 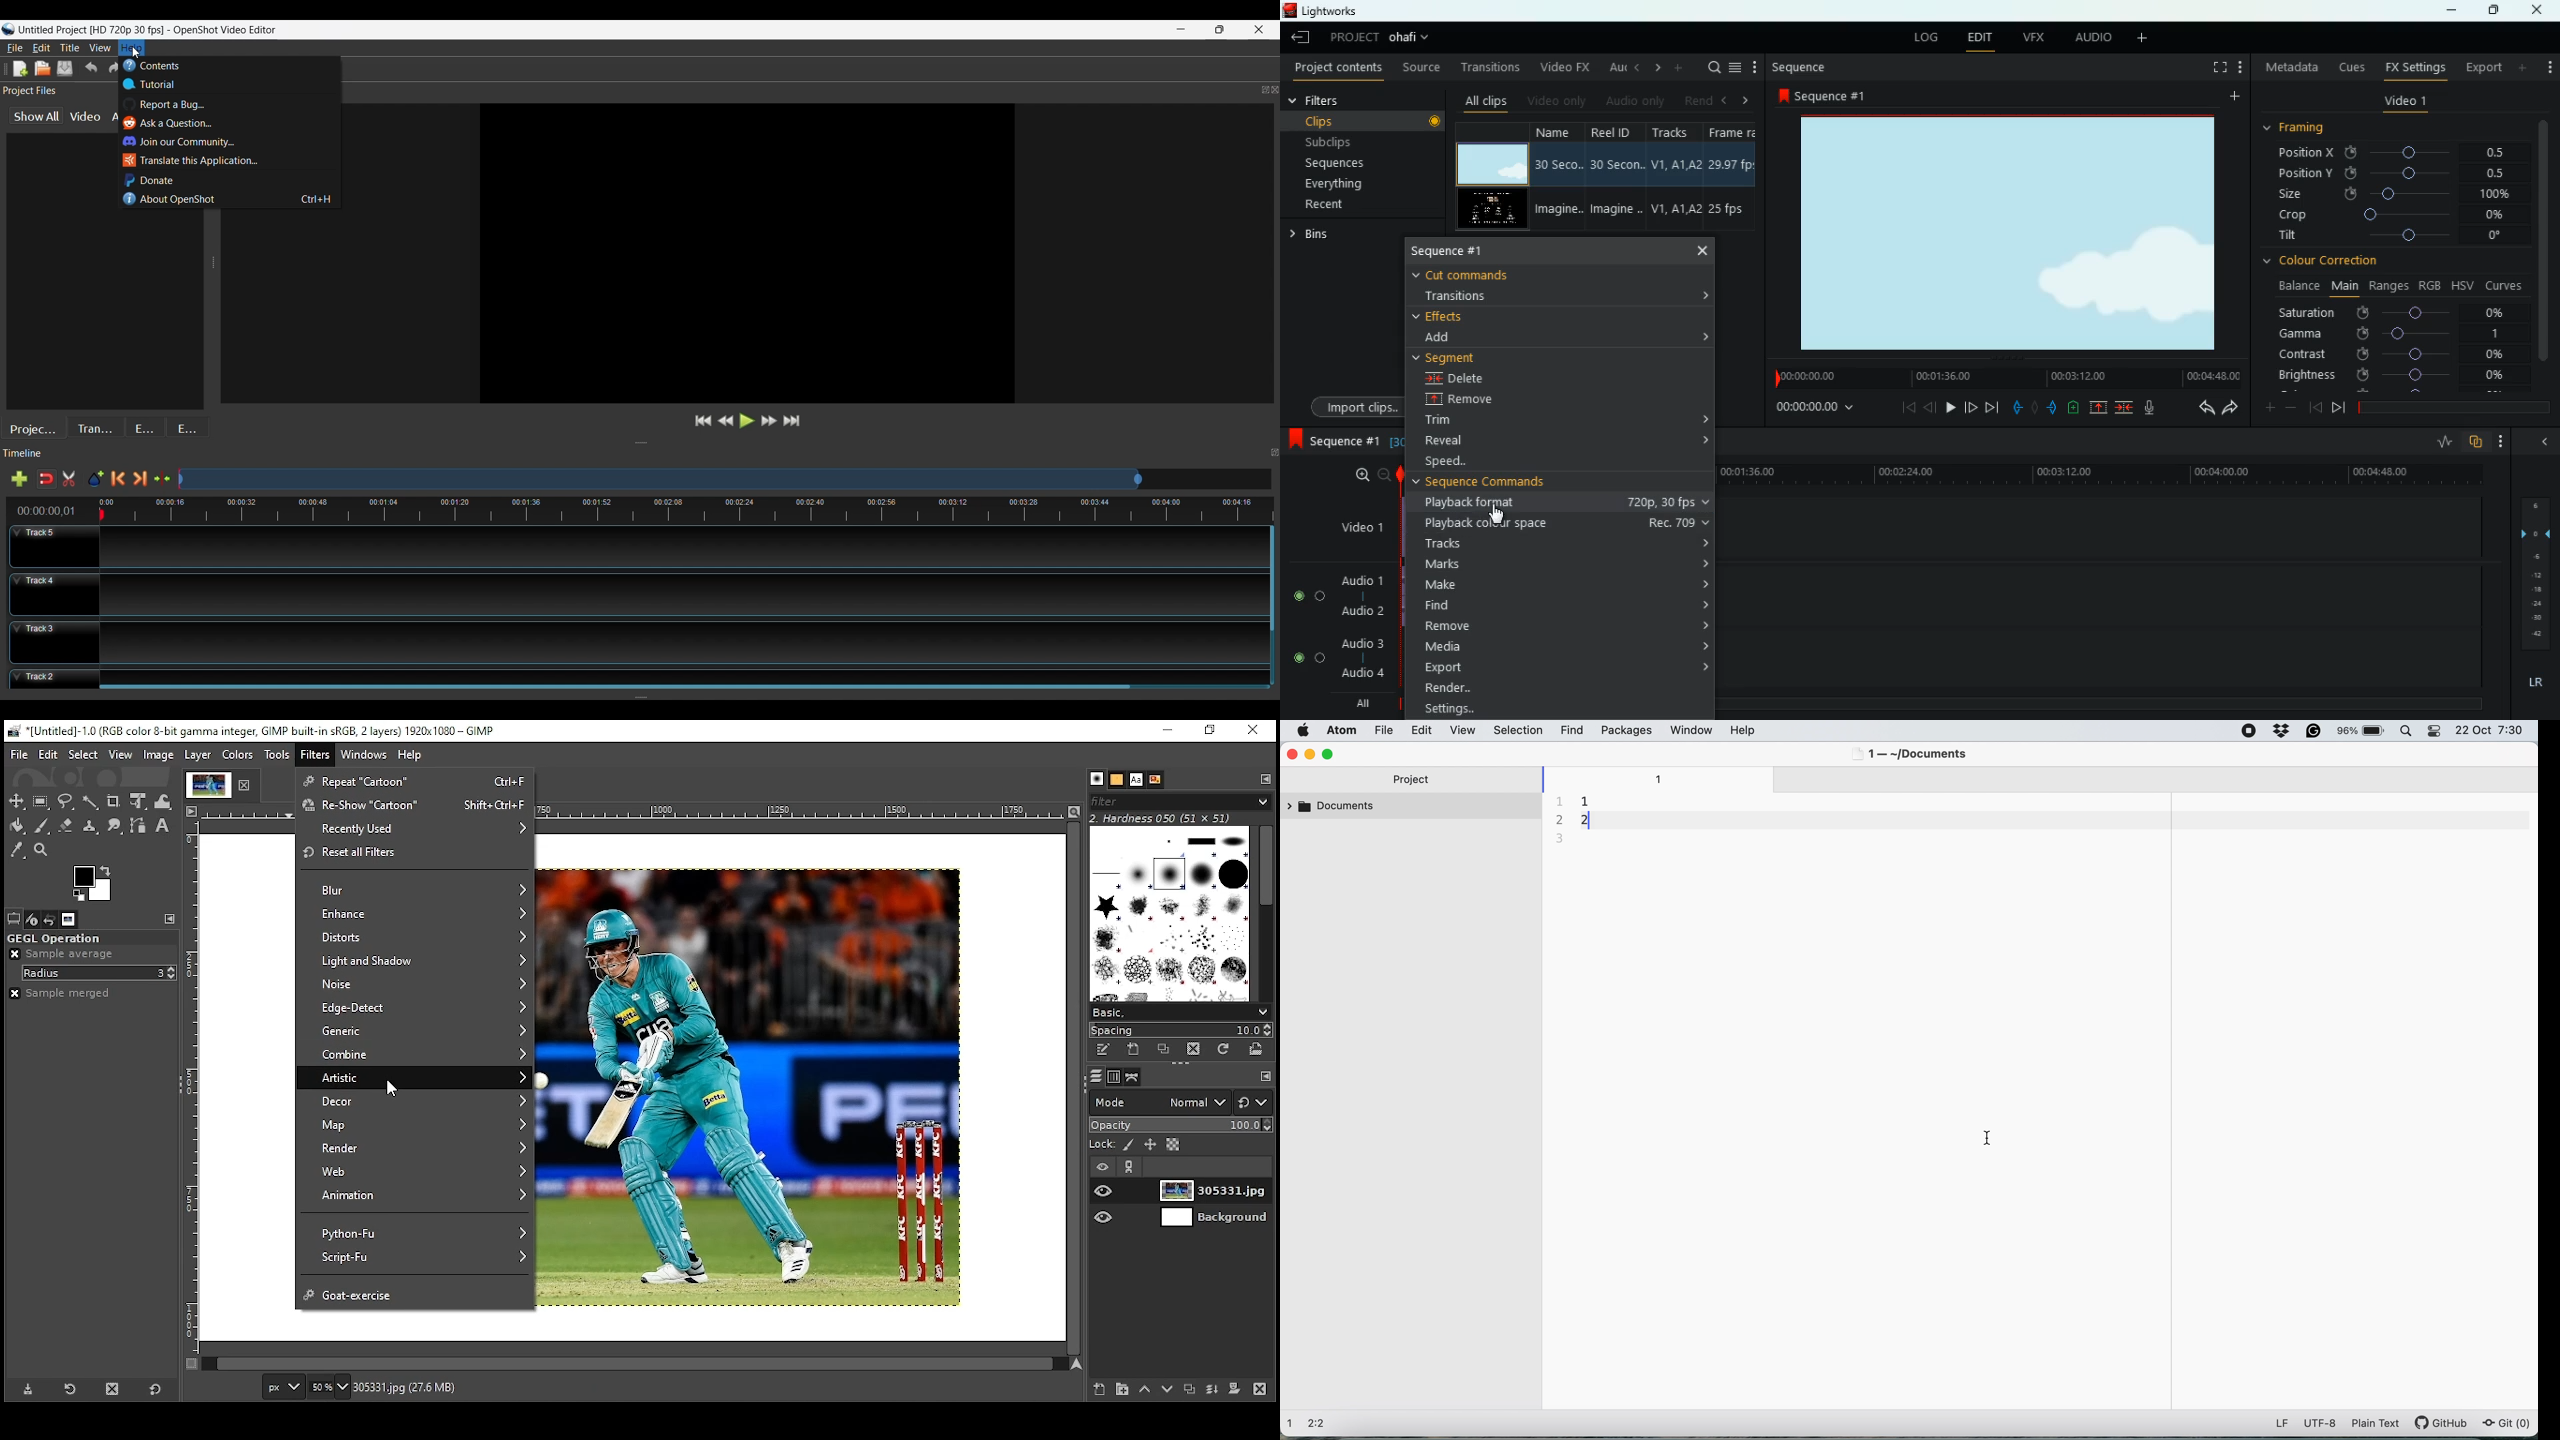 I want to click on right, so click(x=1656, y=67).